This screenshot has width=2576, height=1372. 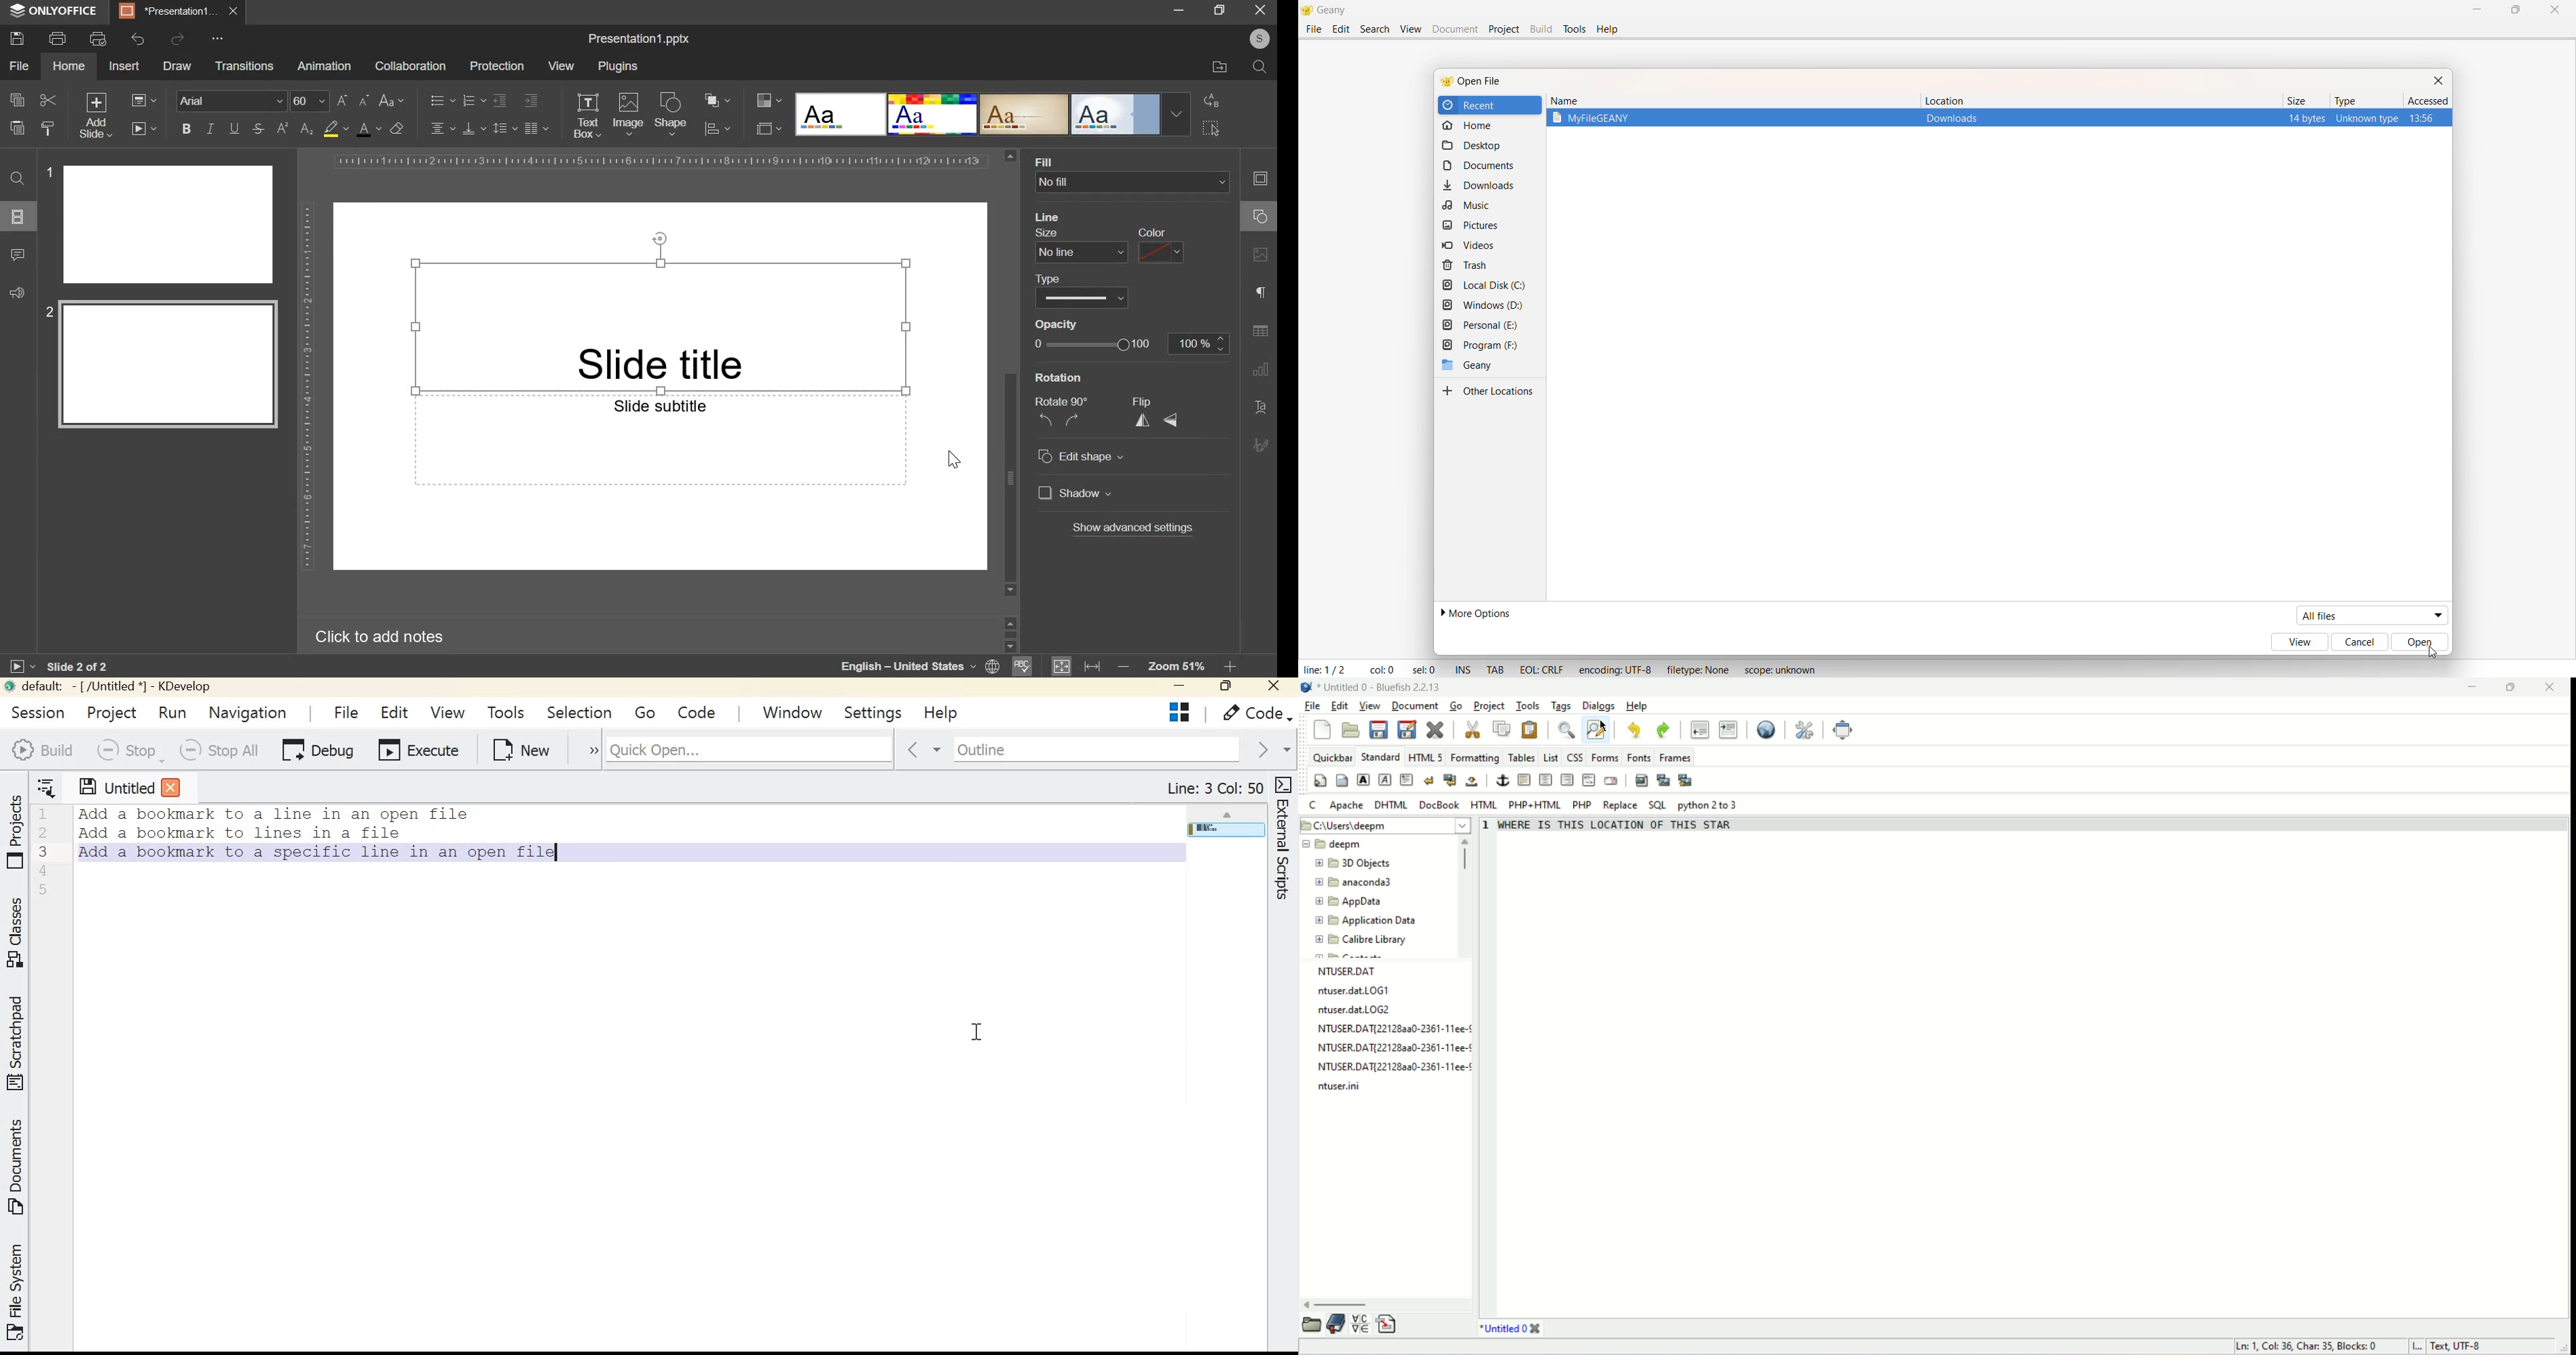 I want to click on show advanced settings, so click(x=1135, y=529).